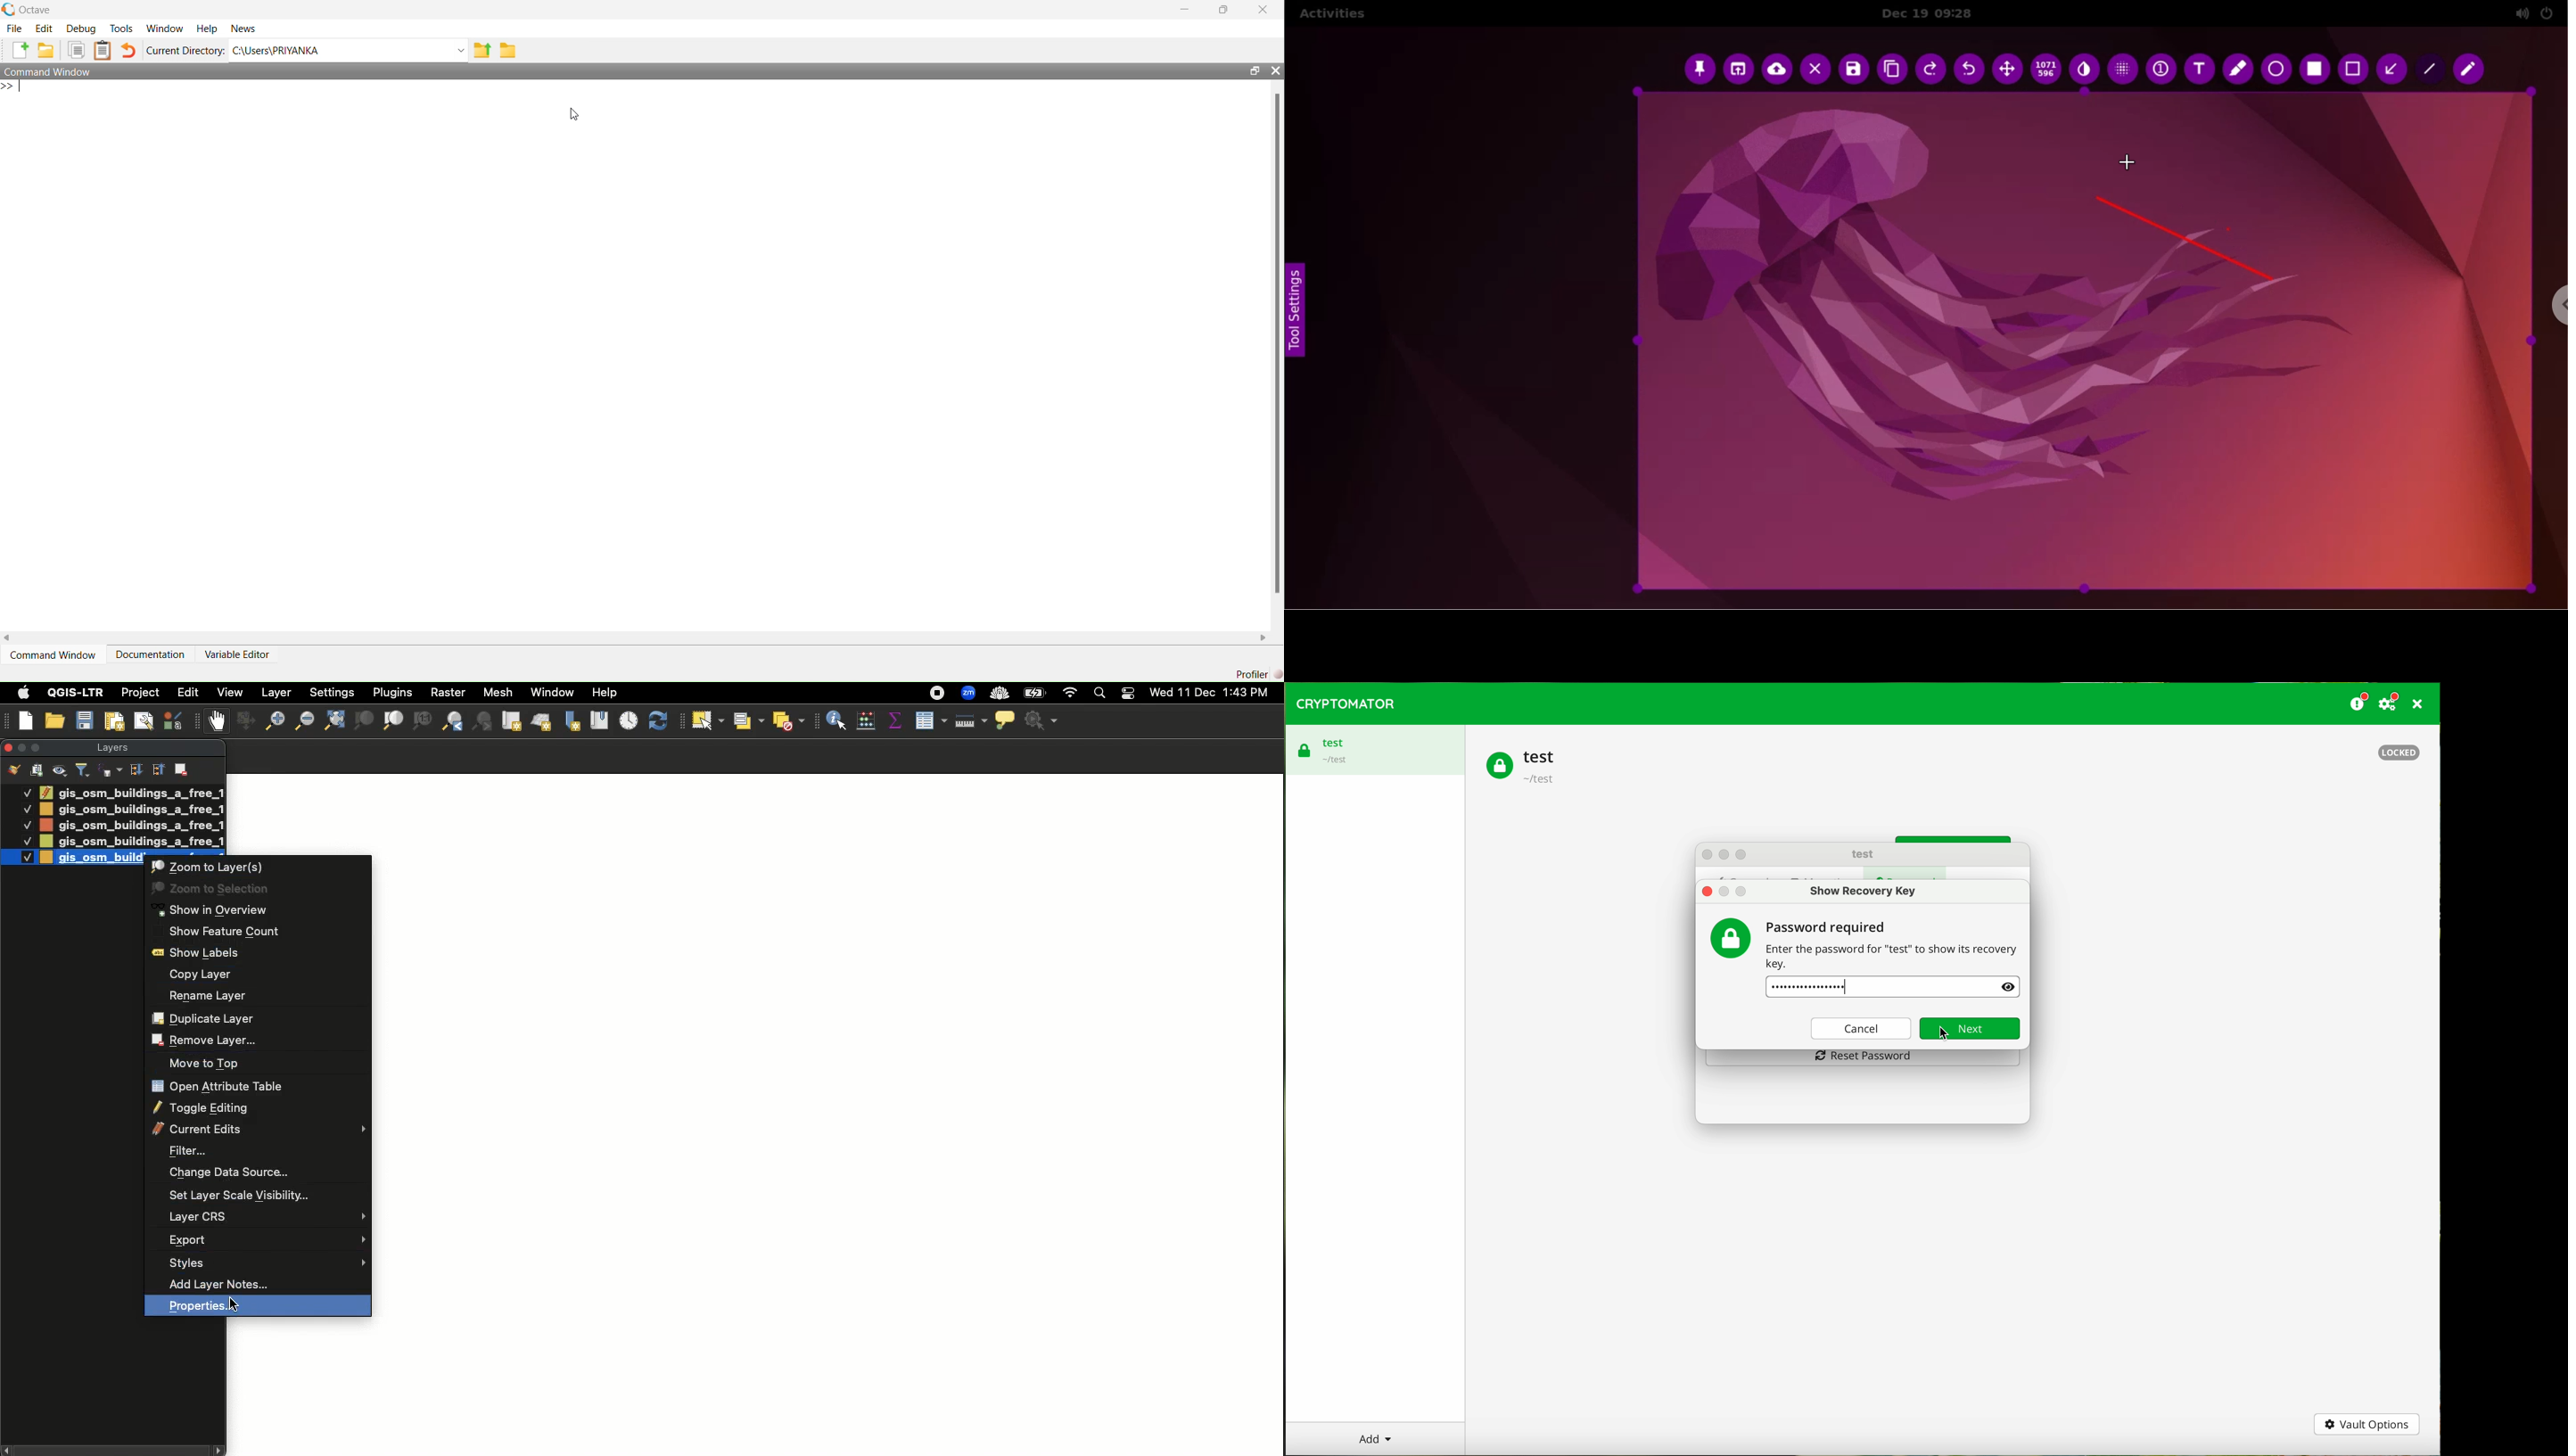 This screenshot has height=1456, width=2576. What do you see at coordinates (1098, 695) in the screenshot?
I see `Search` at bounding box center [1098, 695].